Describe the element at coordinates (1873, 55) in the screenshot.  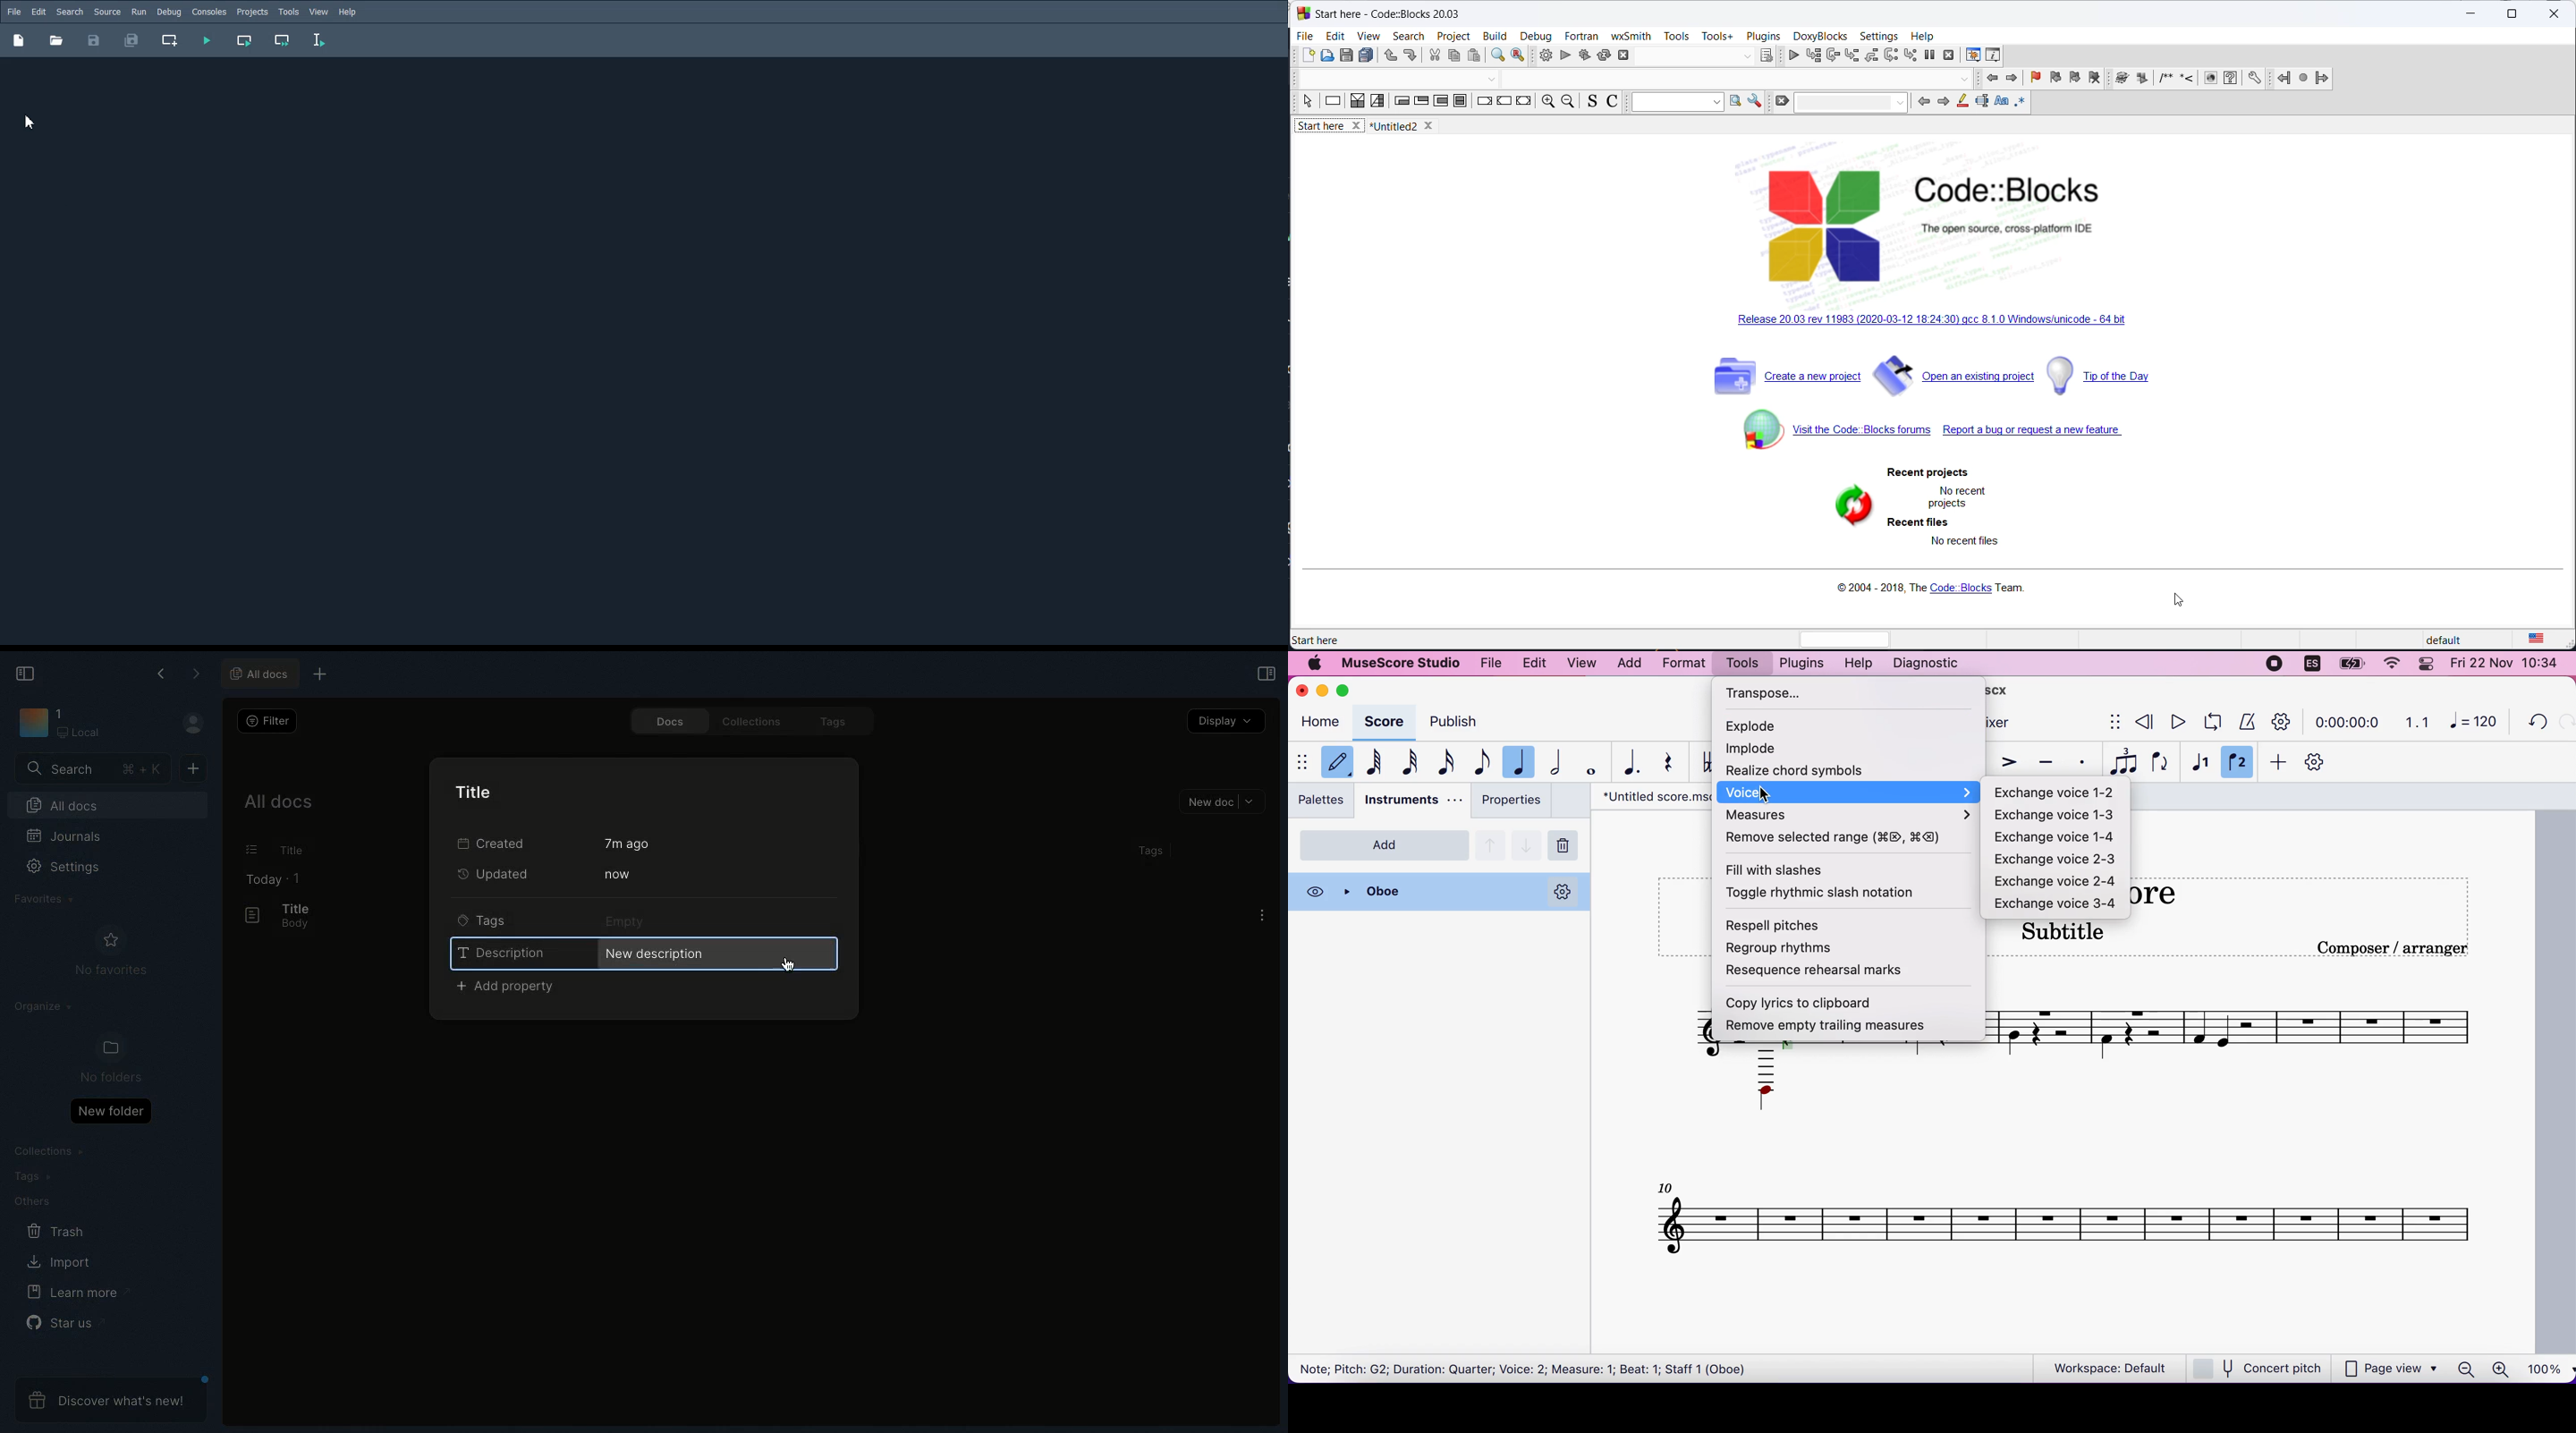
I see `stop out` at that location.